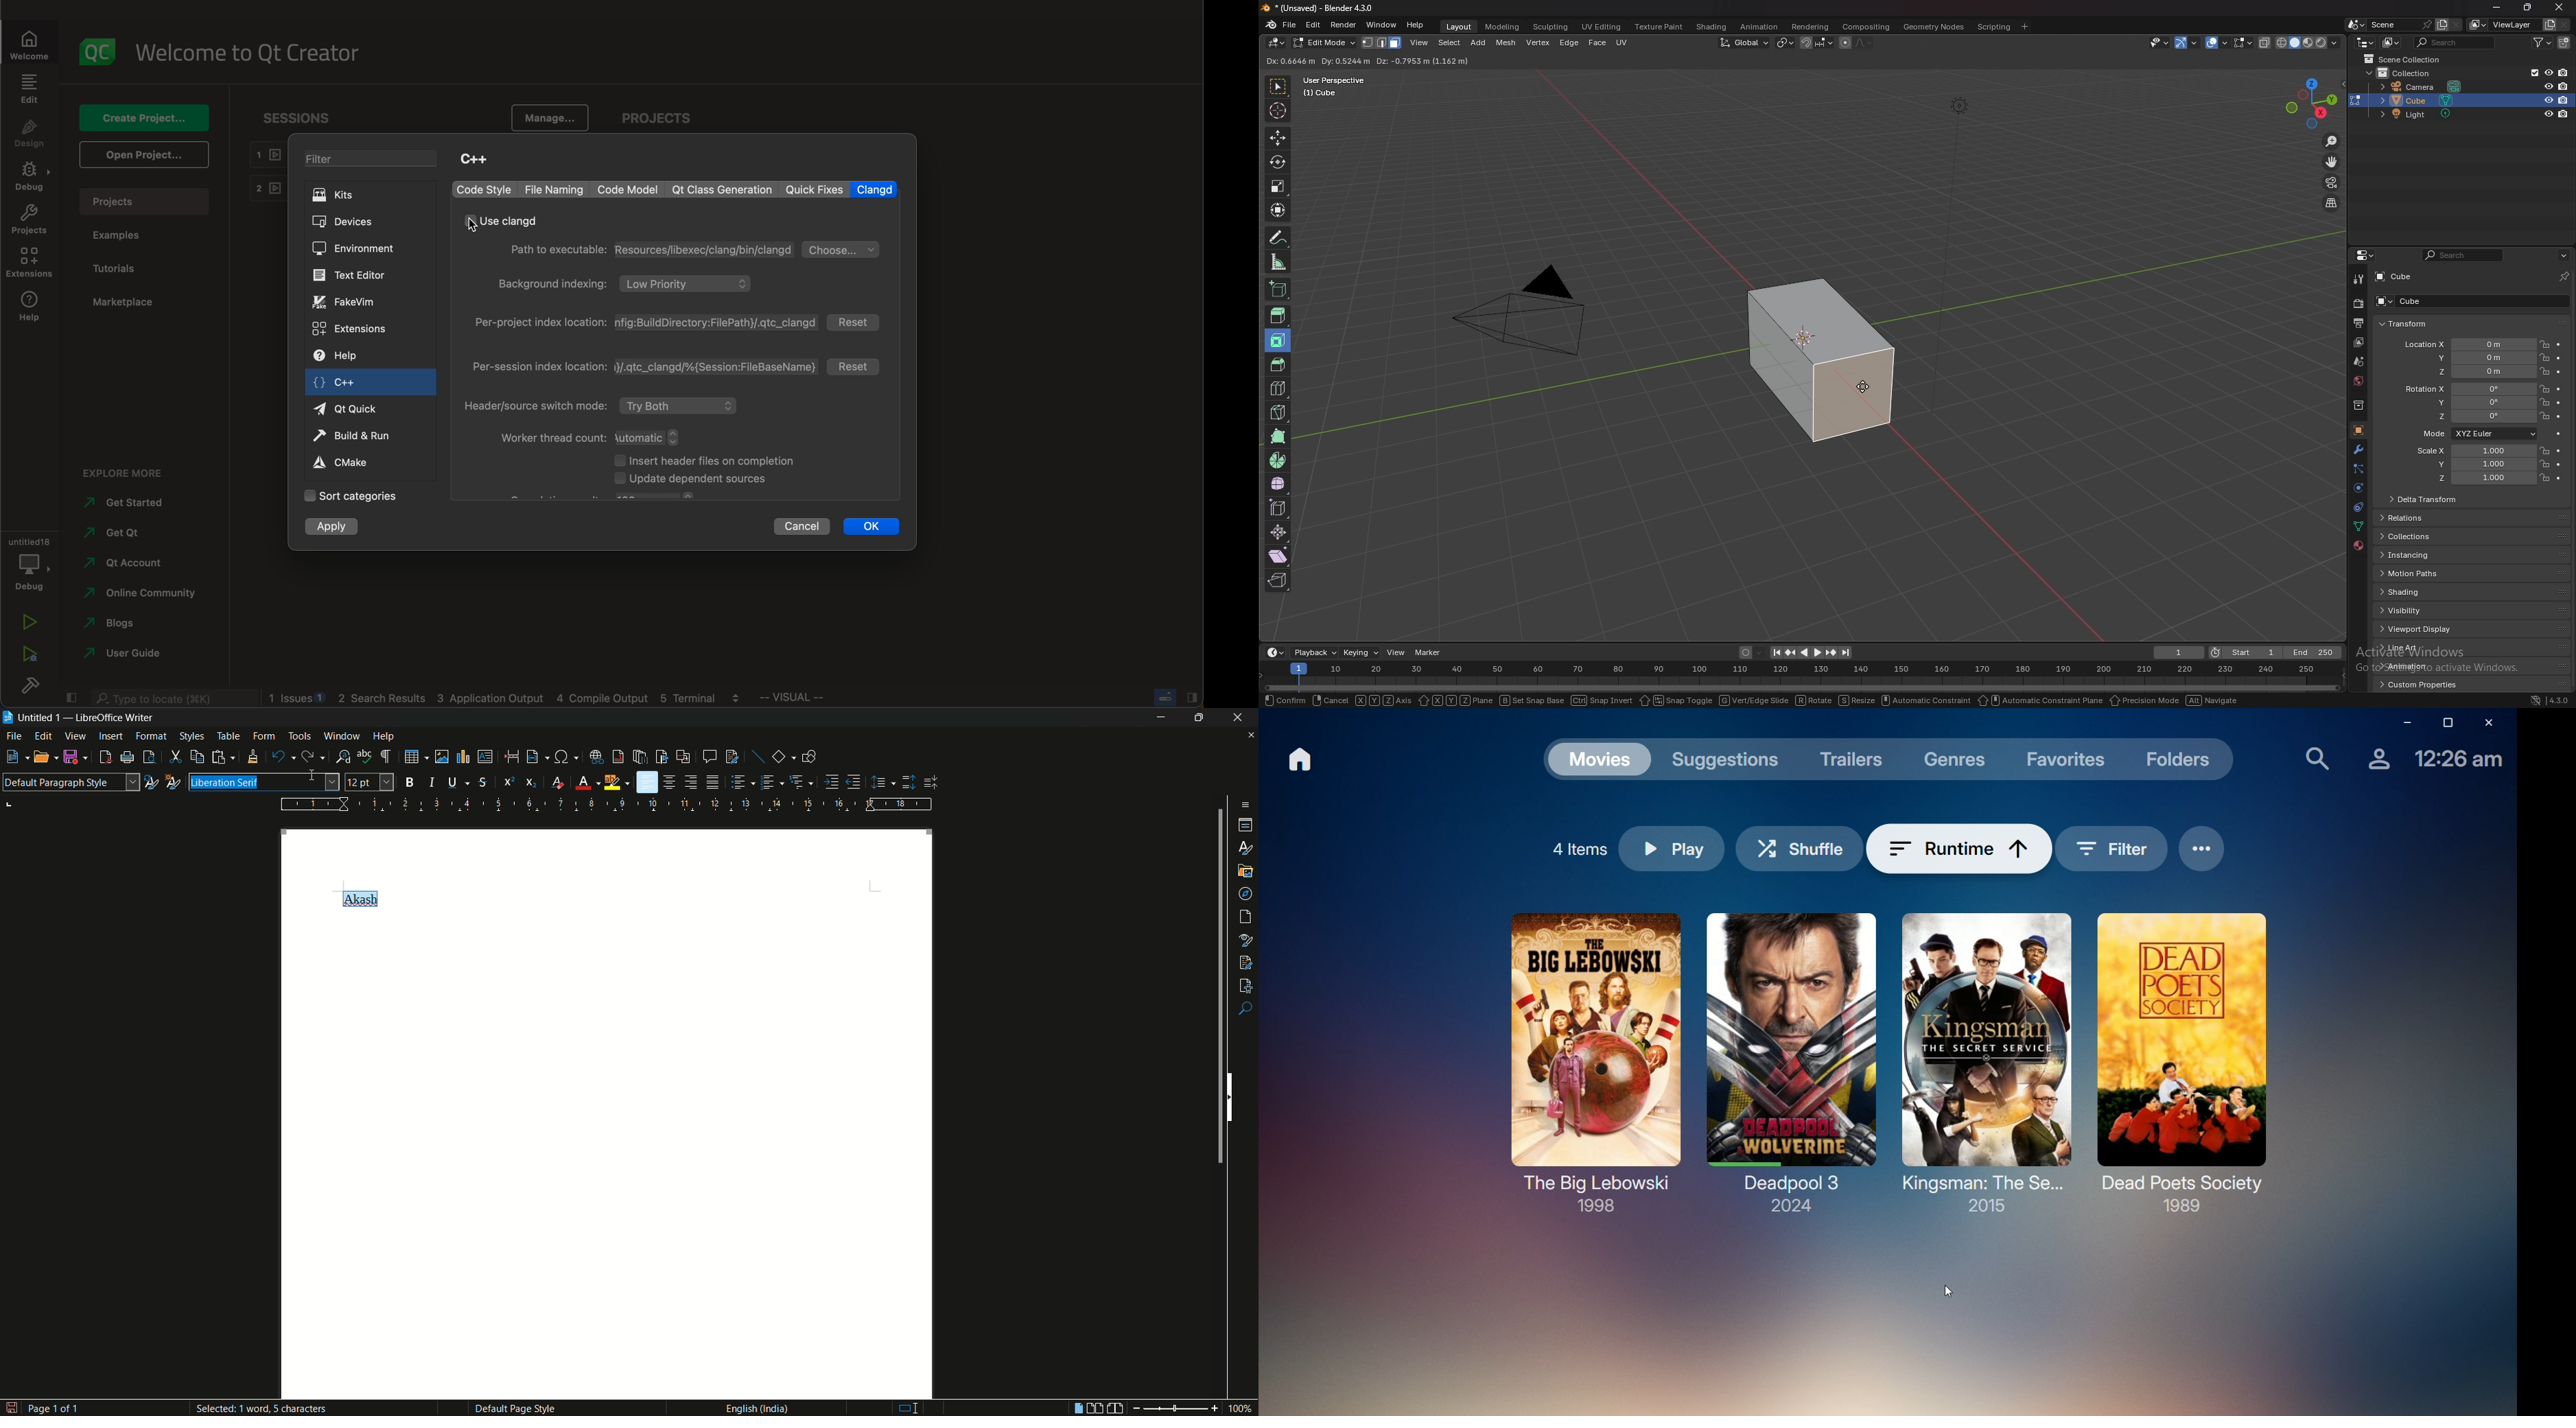  I want to click on properties, so click(1247, 825).